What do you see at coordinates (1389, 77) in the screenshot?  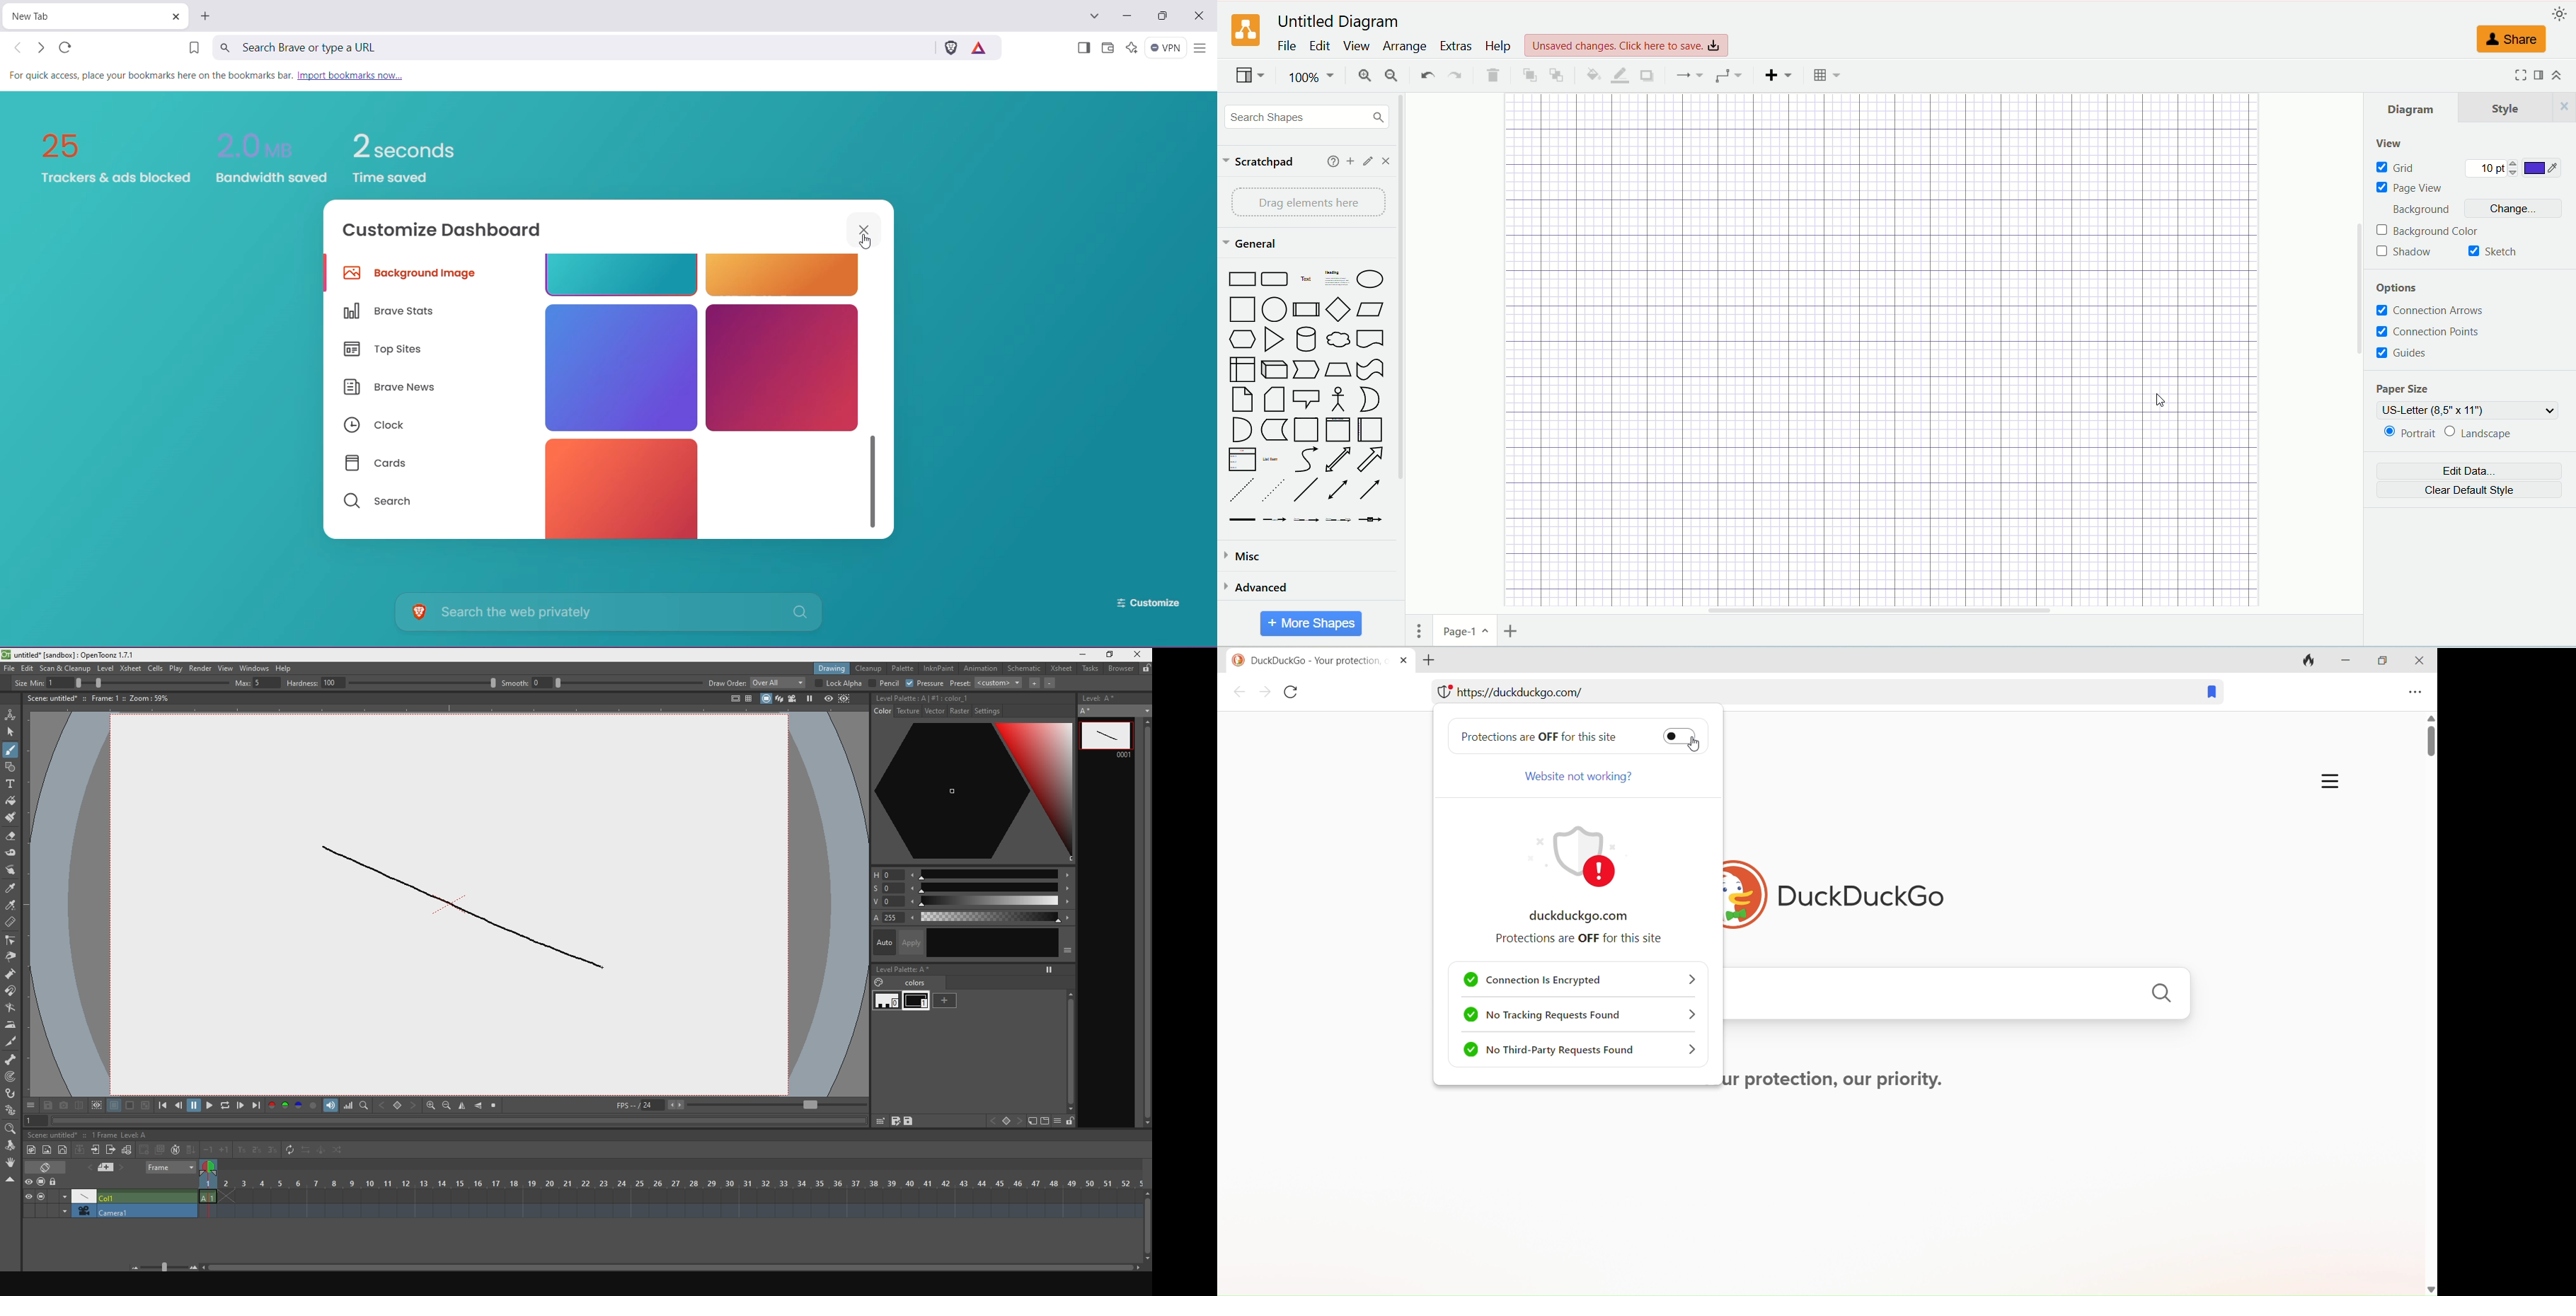 I see `zoom out` at bounding box center [1389, 77].